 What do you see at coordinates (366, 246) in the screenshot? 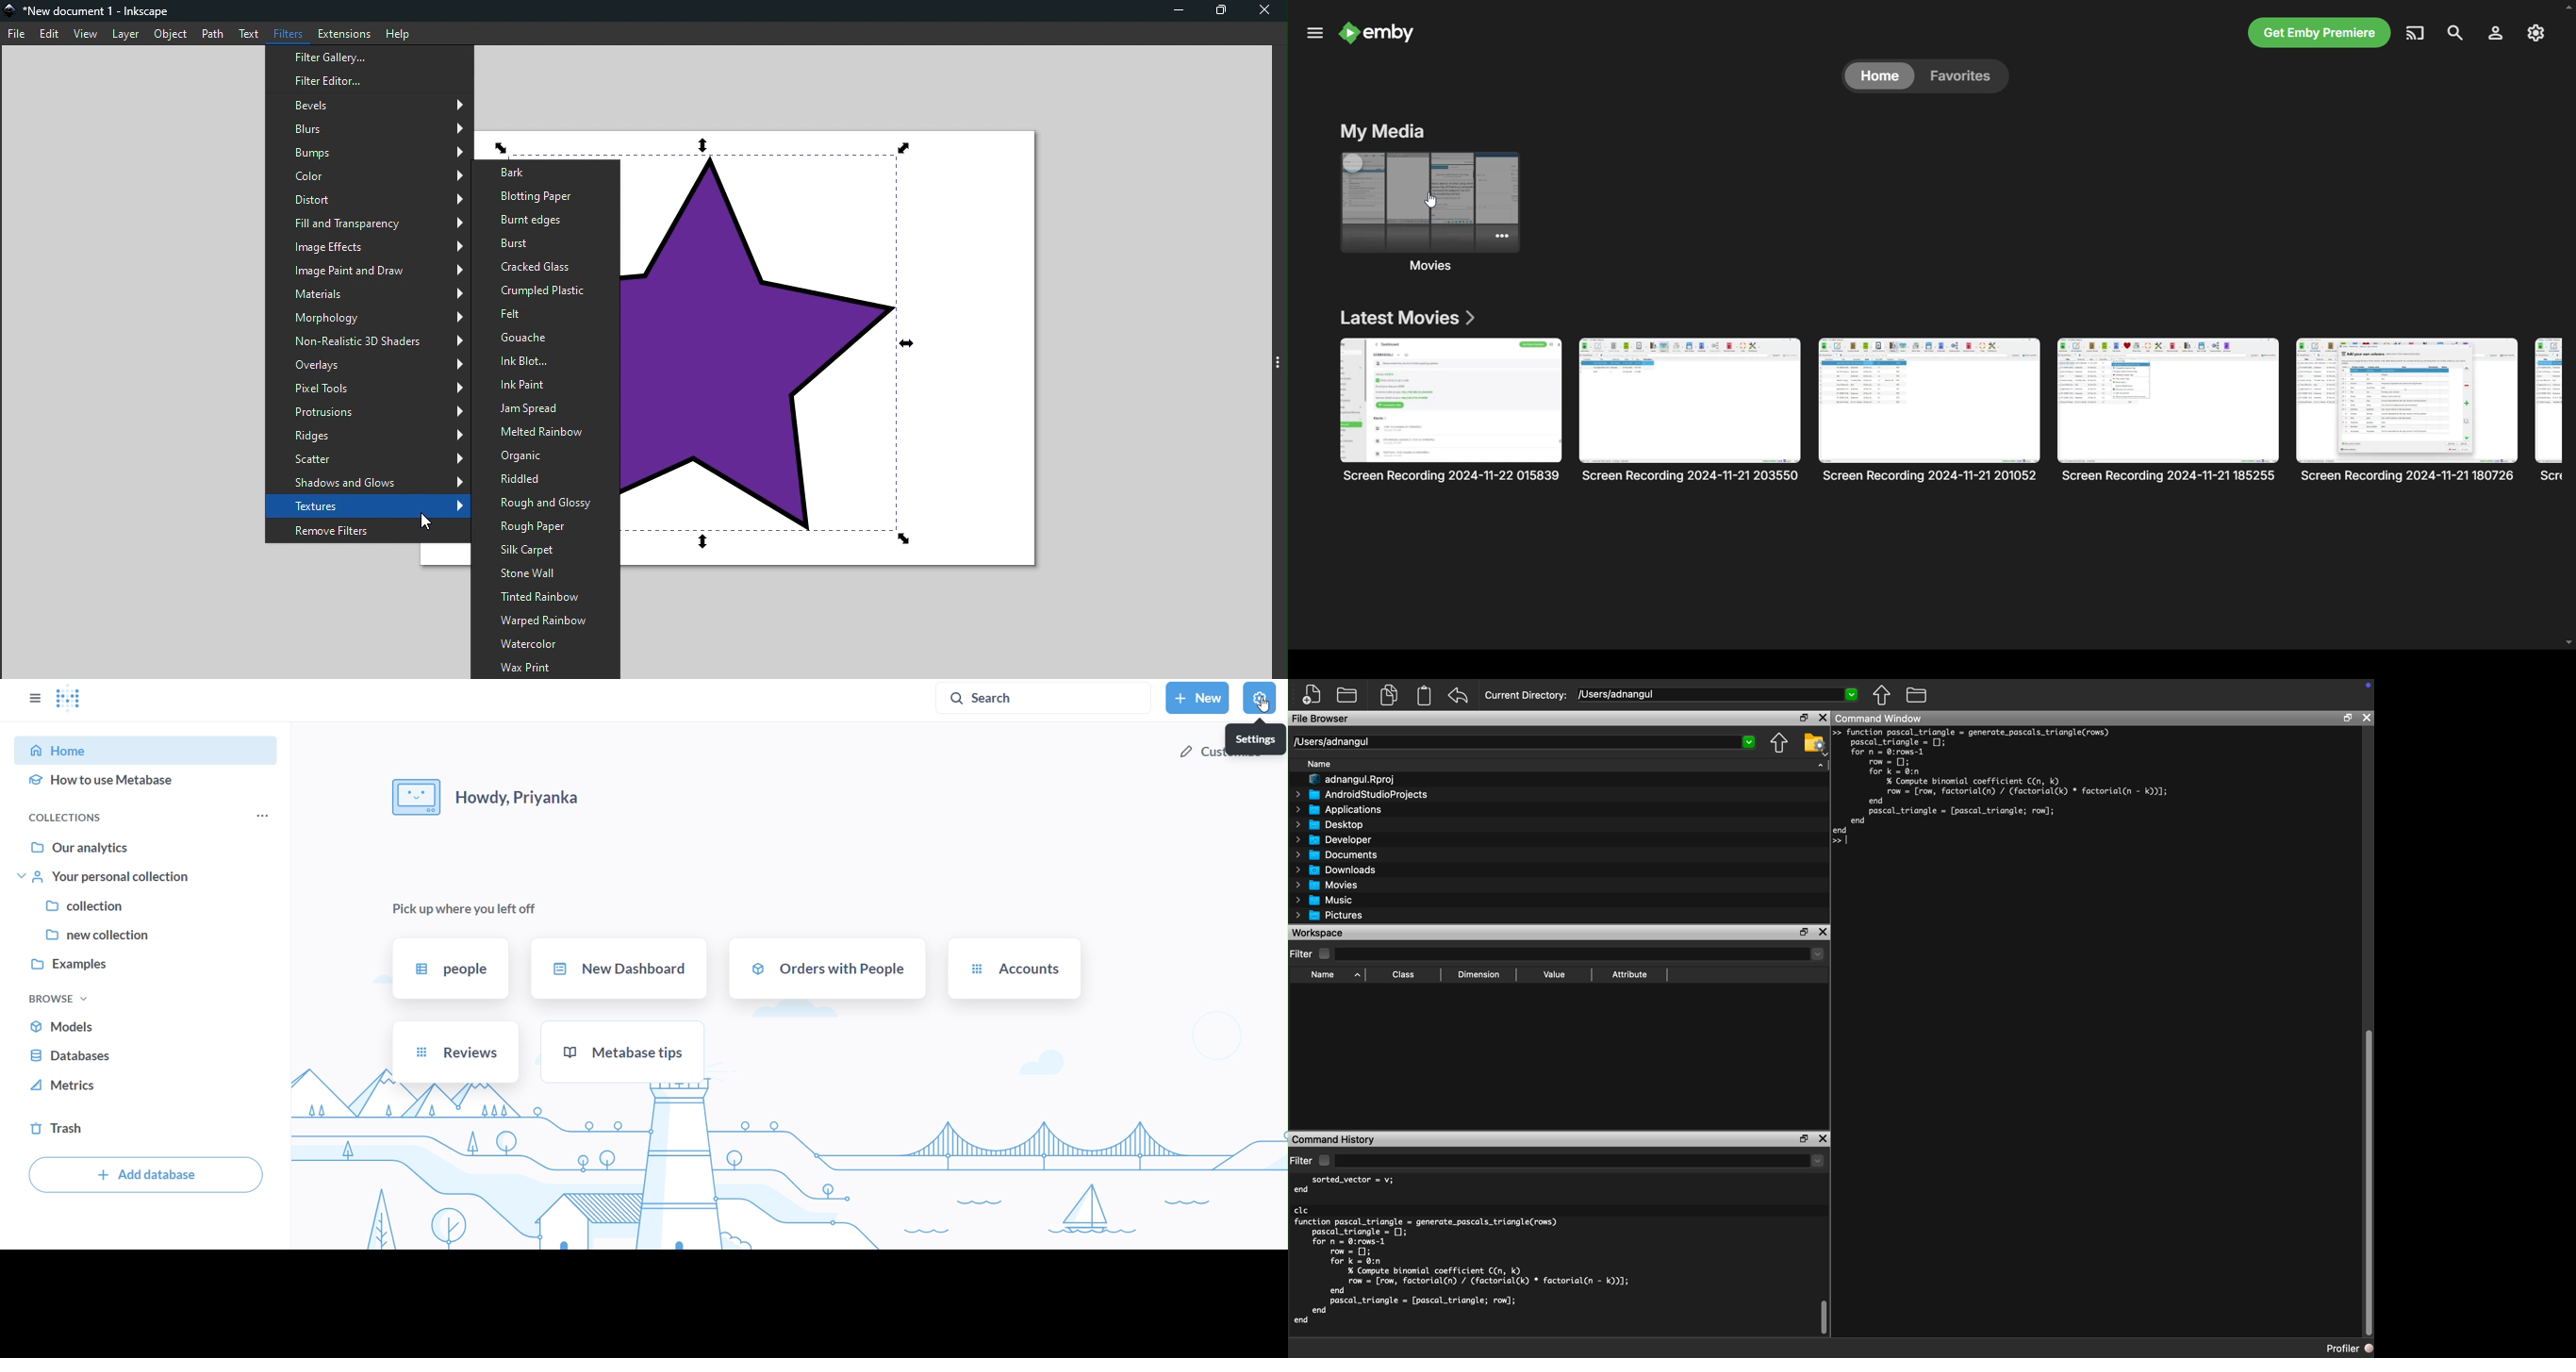
I see `Image effects` at bounding box center [366, 246].